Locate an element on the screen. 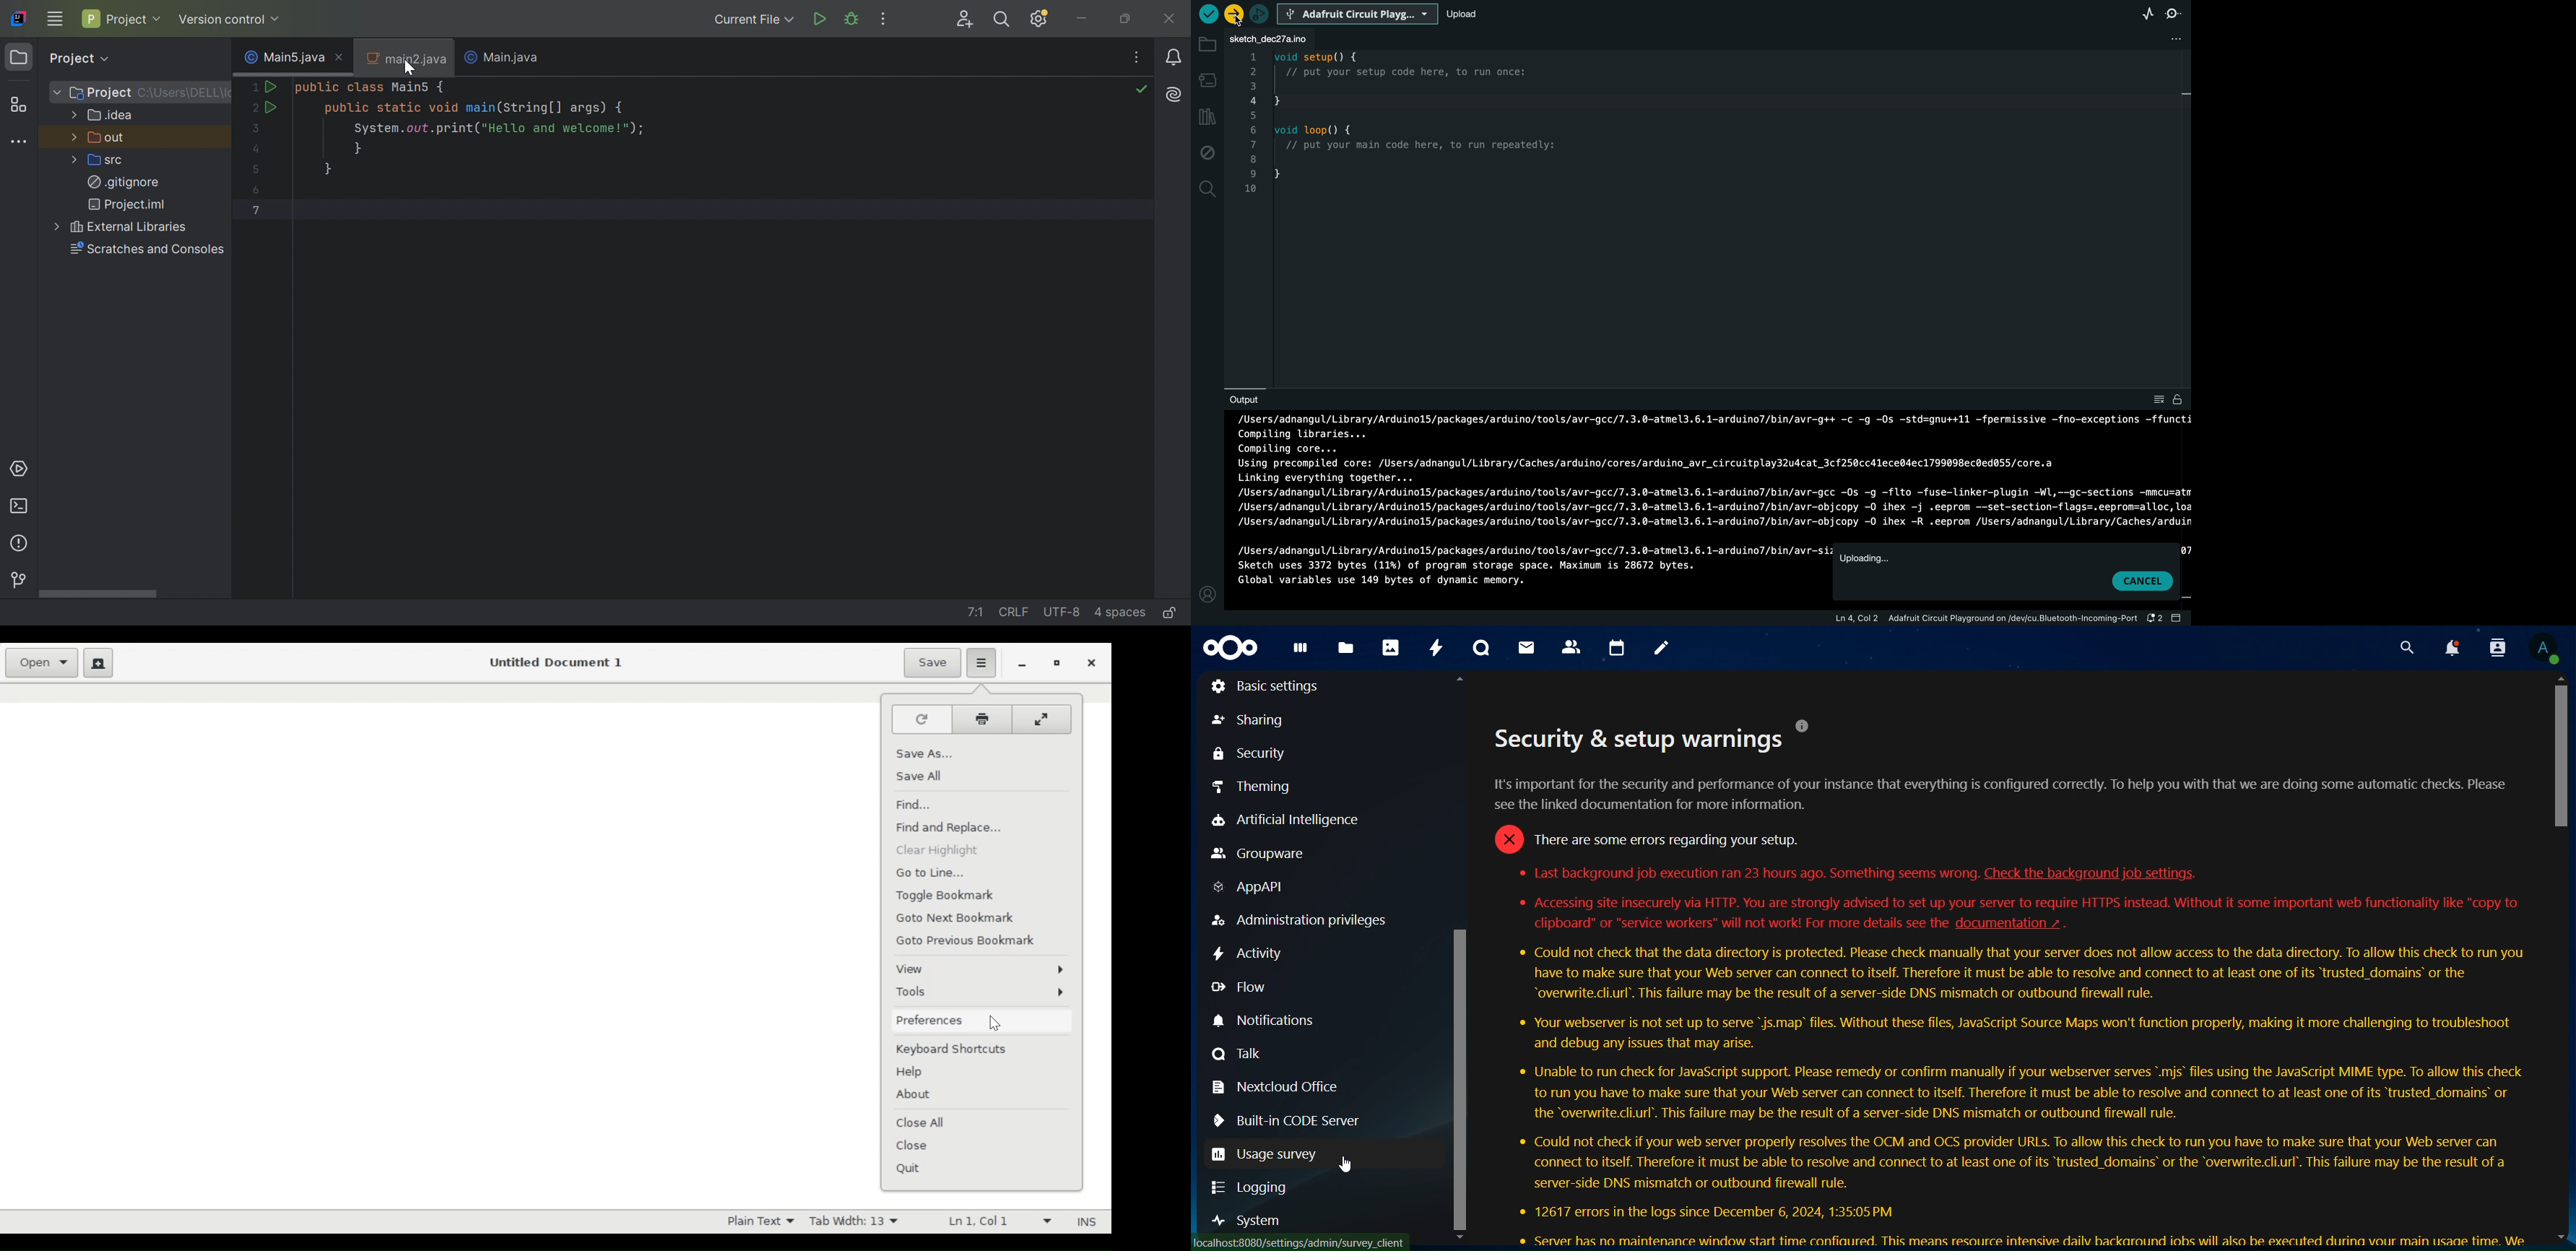  serial plotter is located at coordinates (2145, 14).